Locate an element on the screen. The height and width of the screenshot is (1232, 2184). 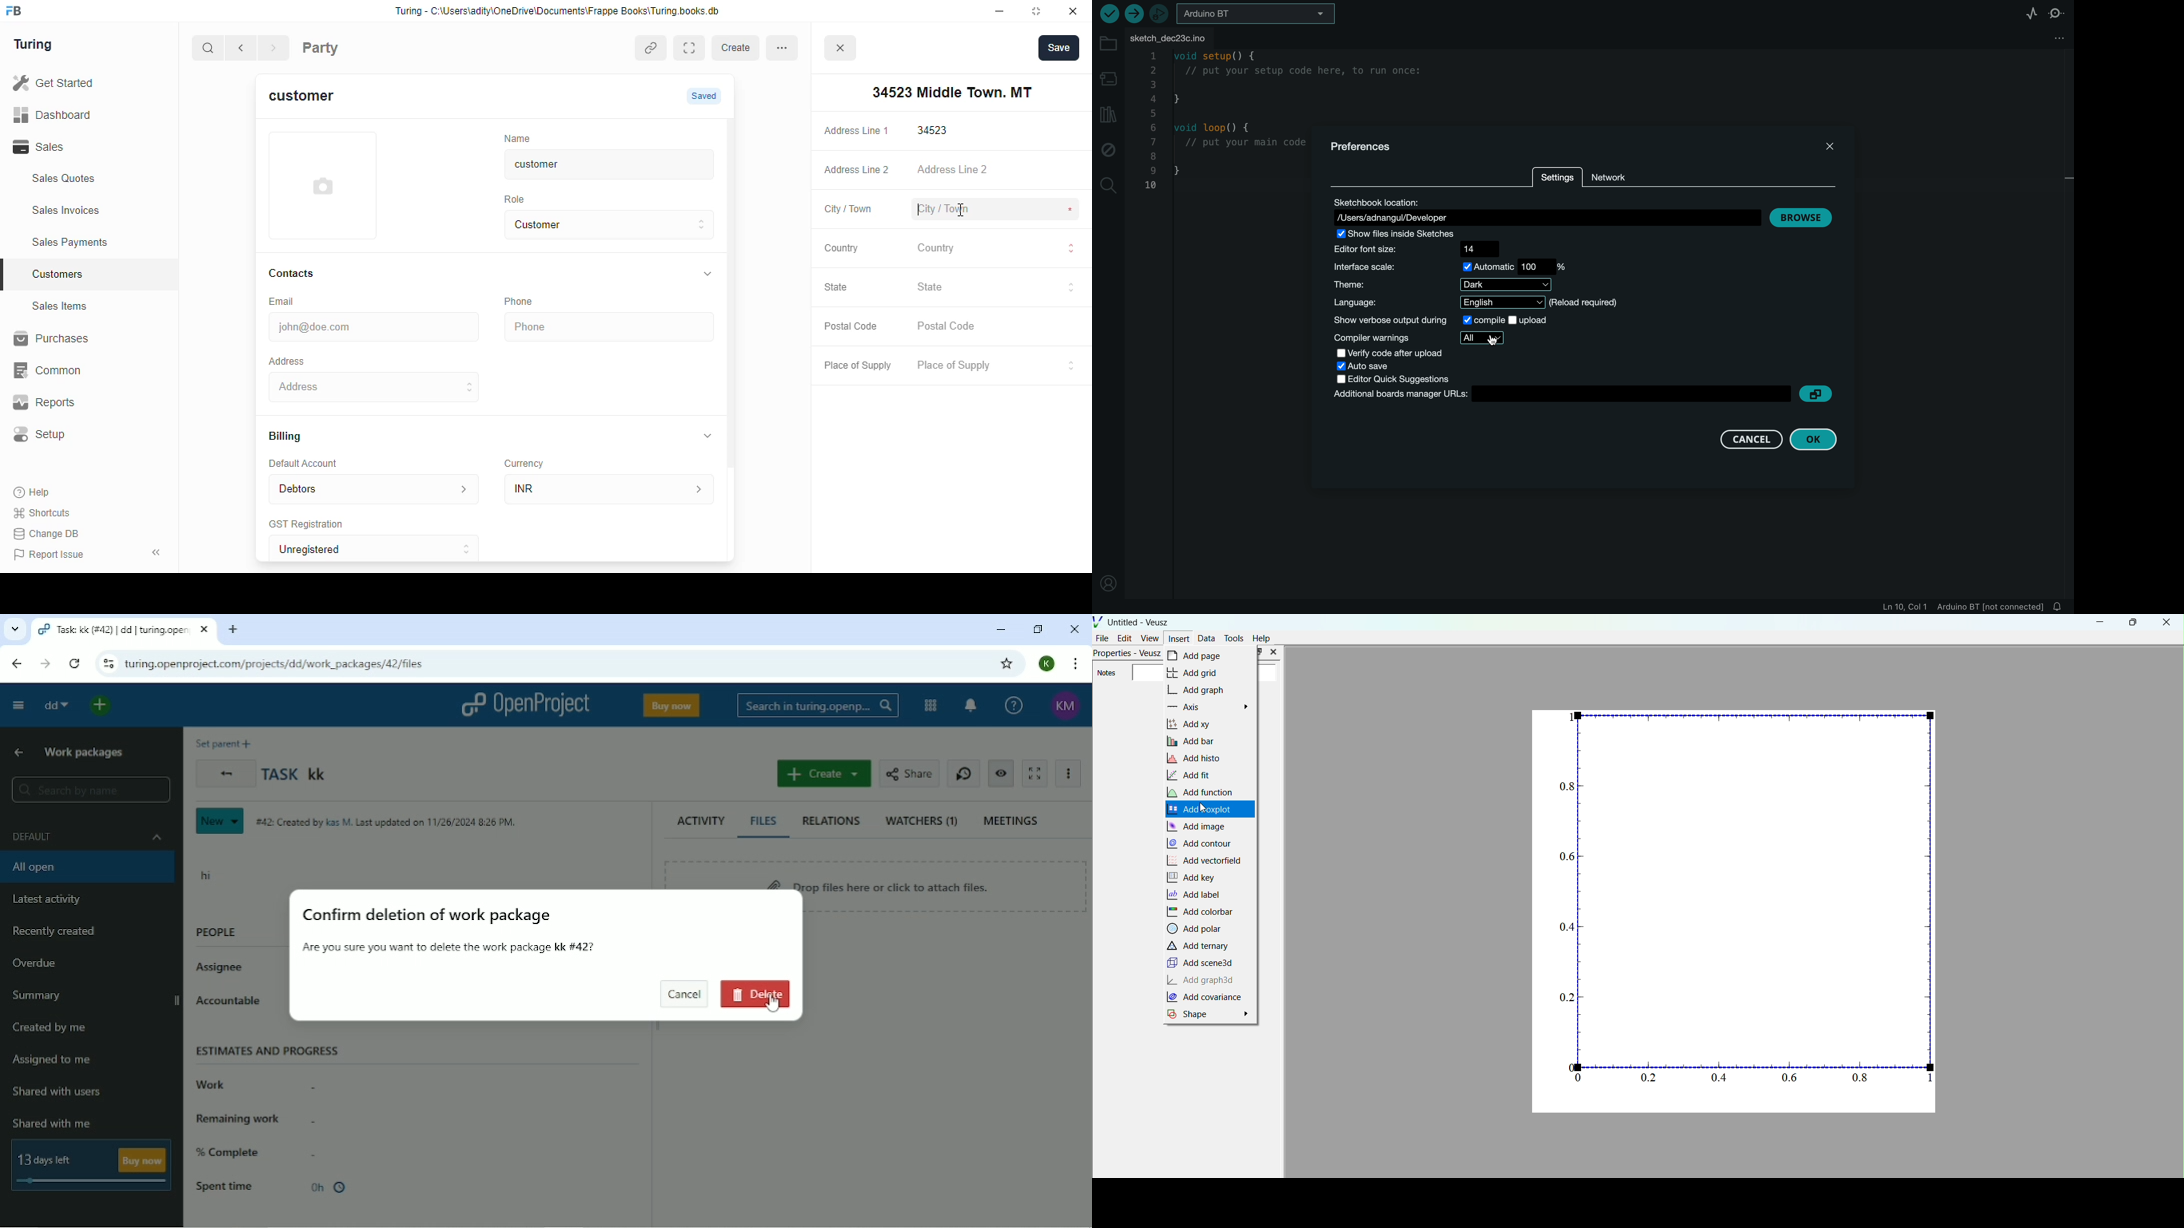
Sales Items. is located at coordinates (89, 307).